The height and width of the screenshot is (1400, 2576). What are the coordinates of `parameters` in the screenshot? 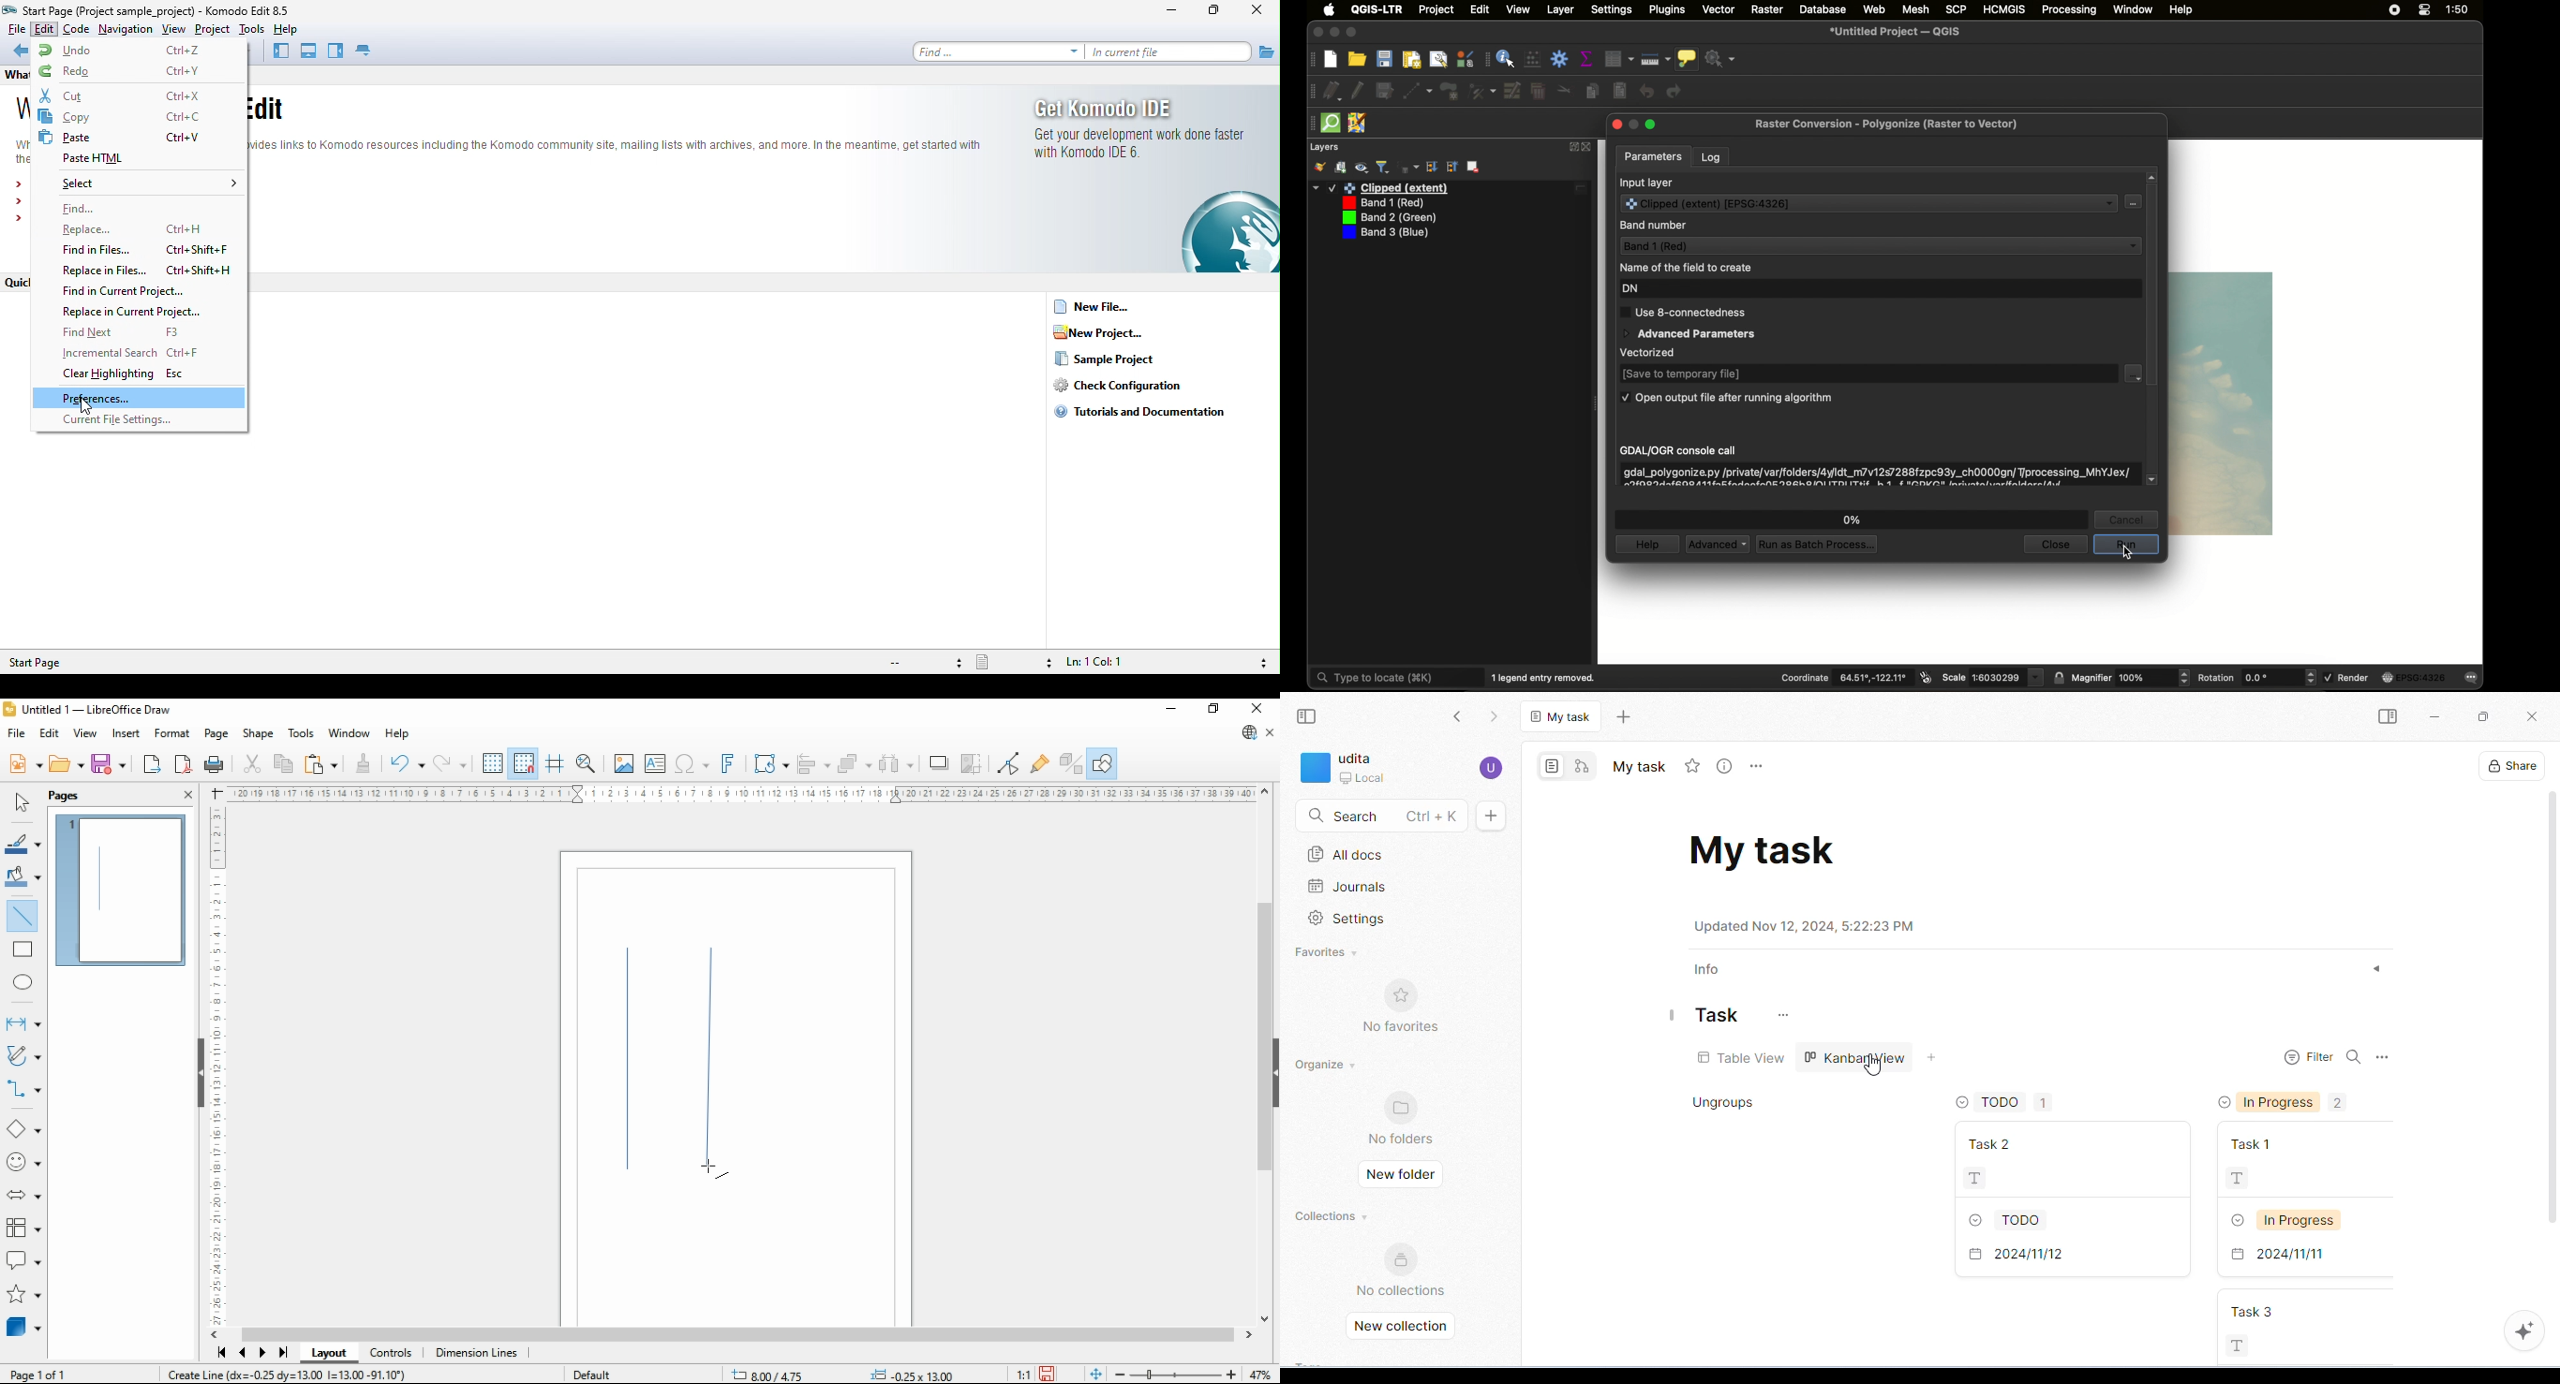 It's located at (1654, 158).